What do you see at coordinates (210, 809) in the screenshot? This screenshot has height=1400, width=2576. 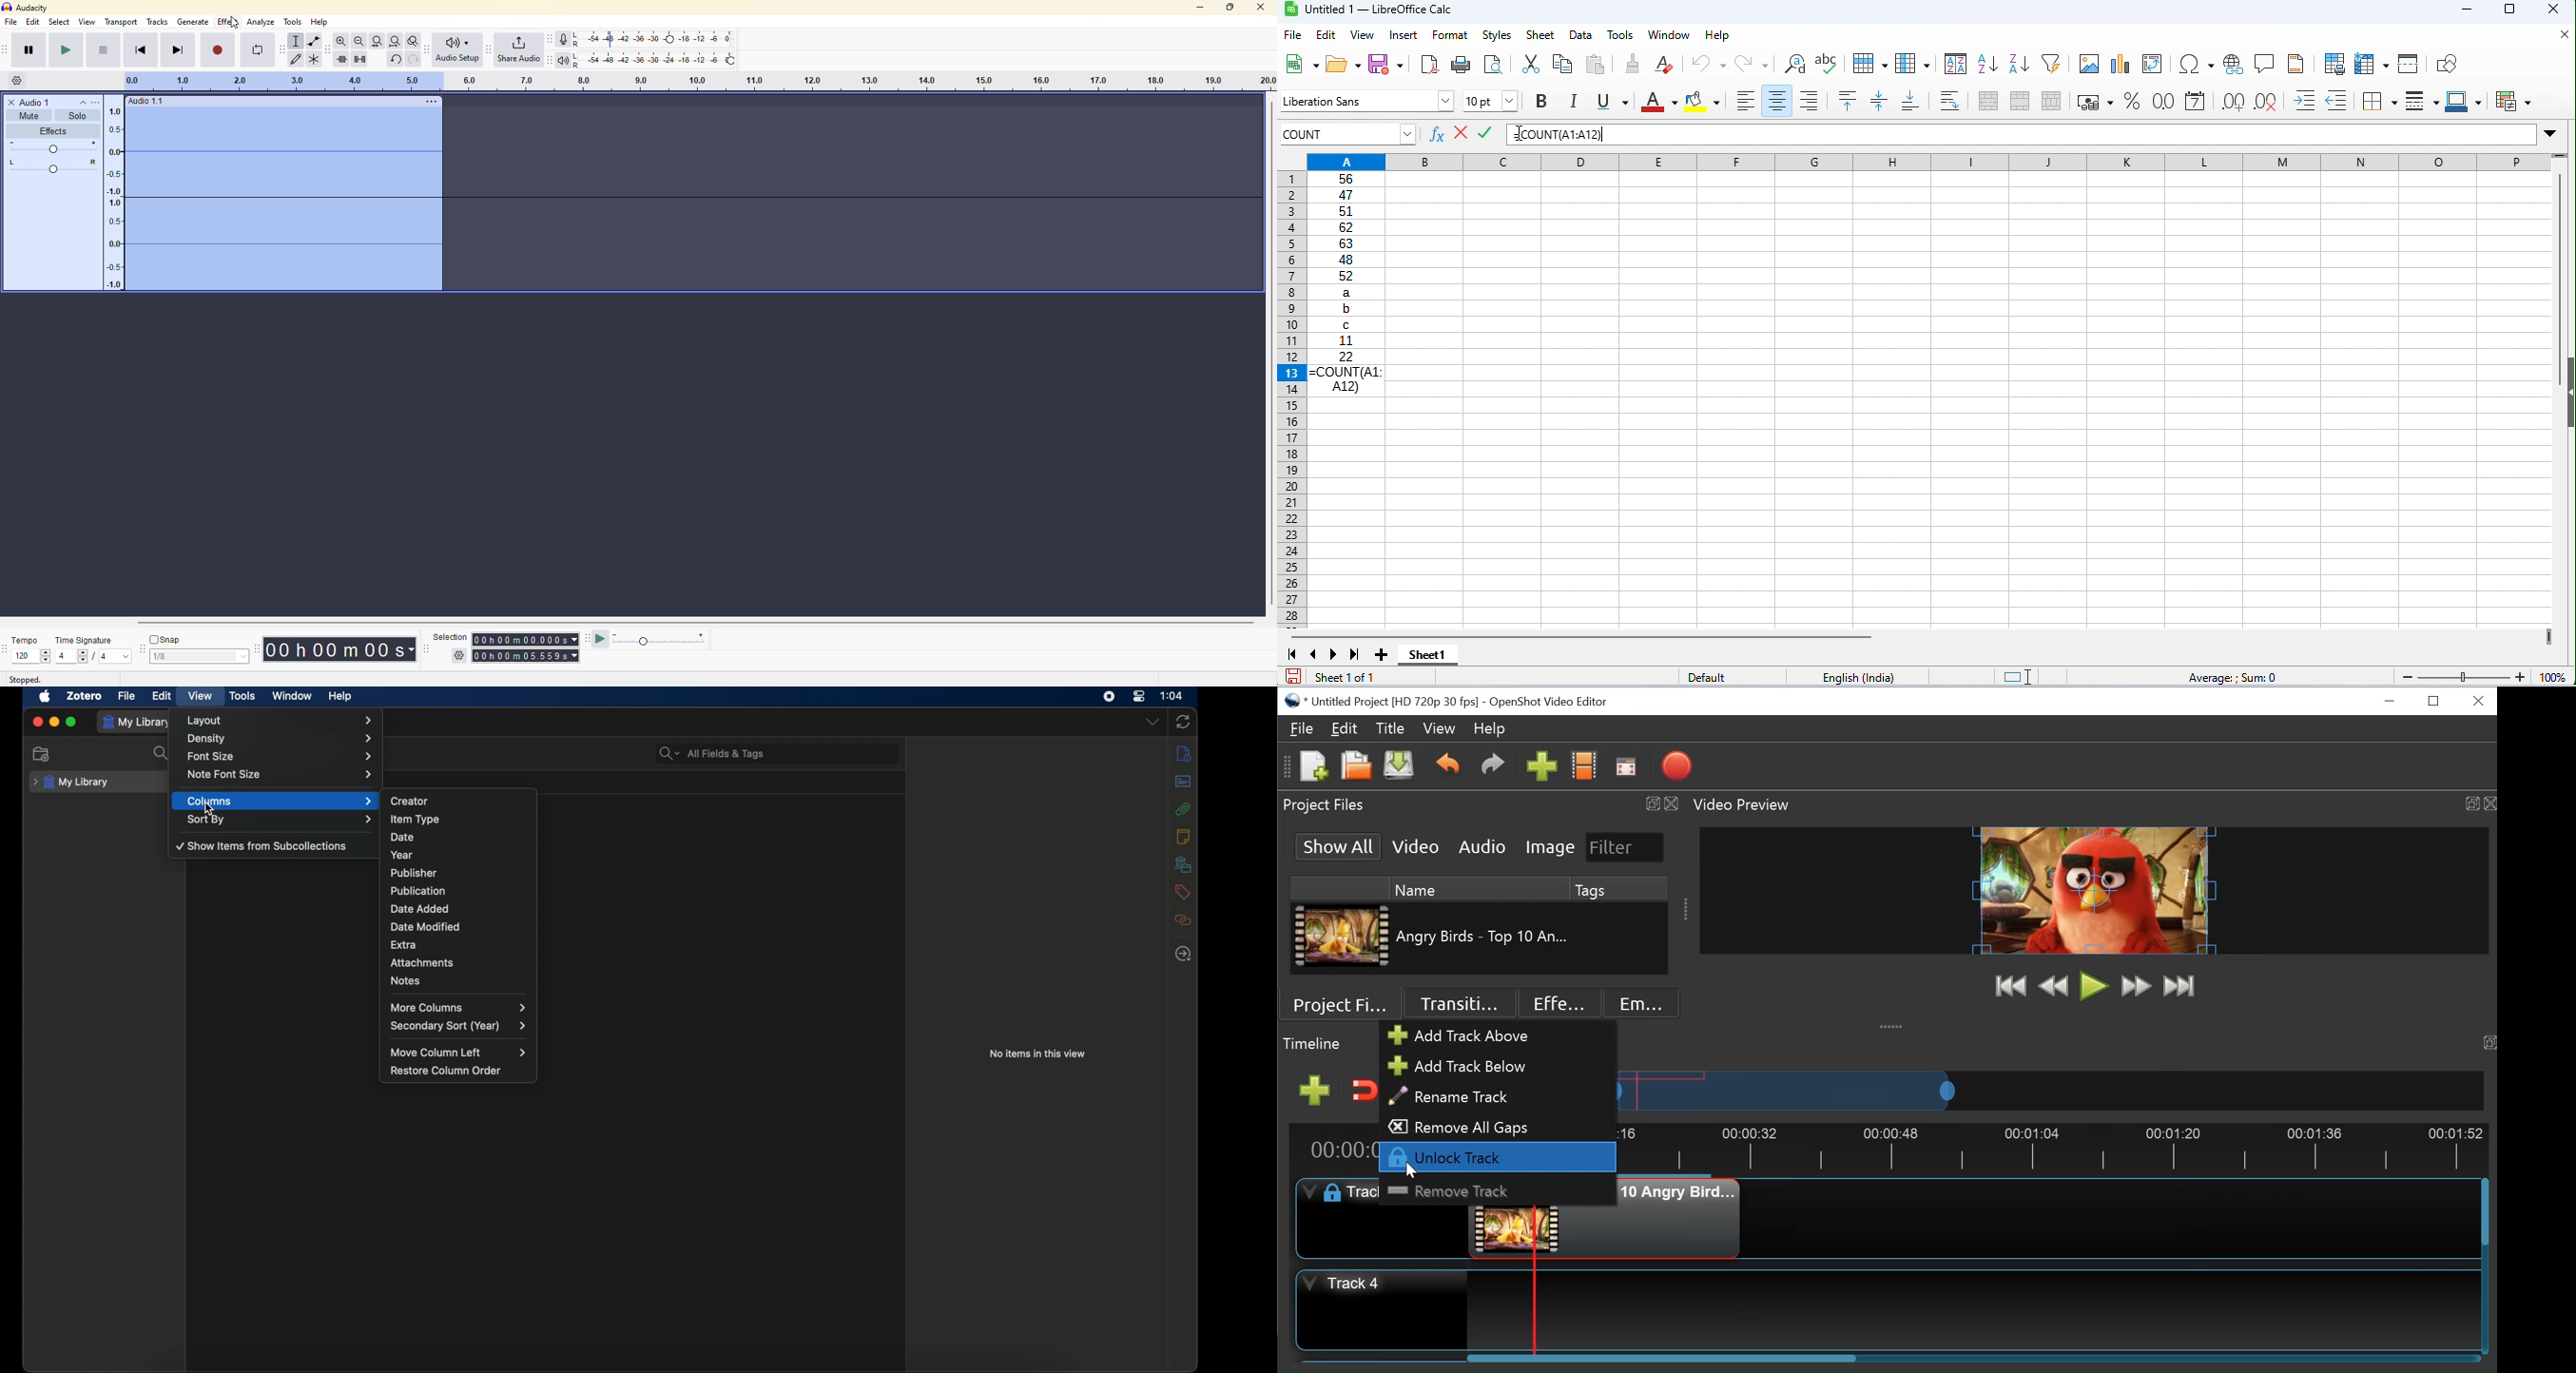 I see `cursor` at bounding box center [210, 809].